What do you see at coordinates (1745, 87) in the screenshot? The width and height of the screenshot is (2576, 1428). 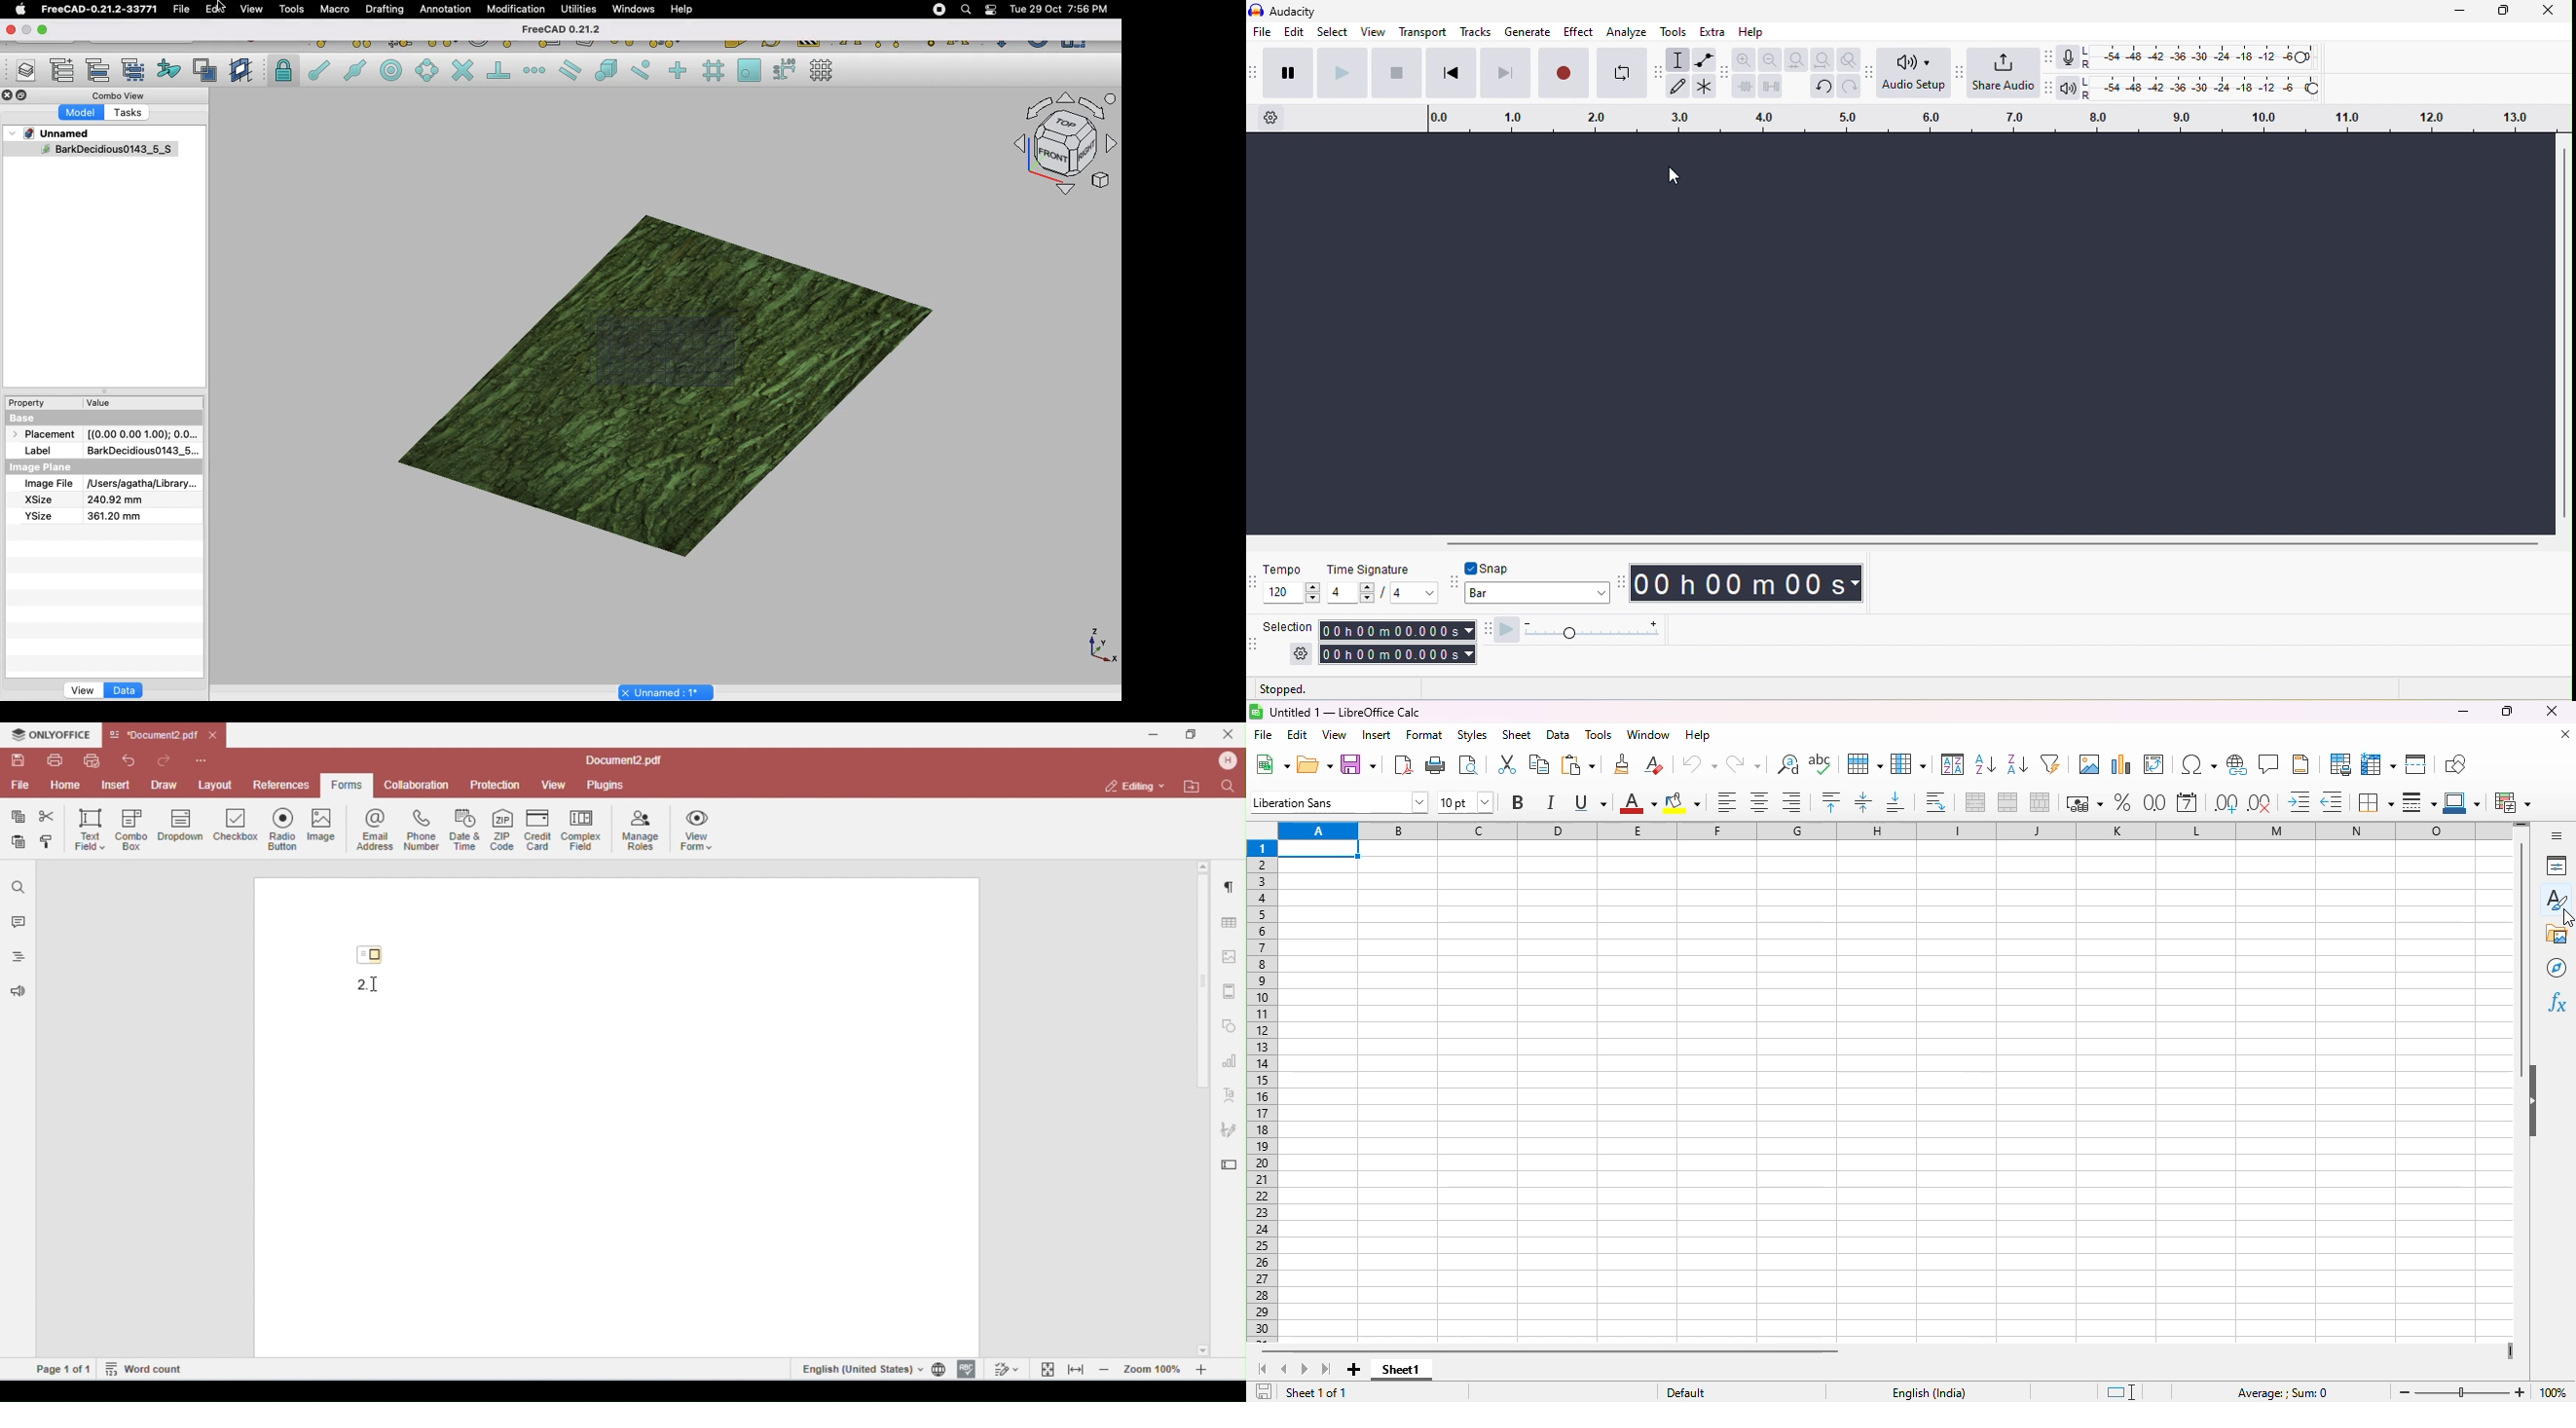 I see `trim audio outside selection` at bounding box center [1745, 87].